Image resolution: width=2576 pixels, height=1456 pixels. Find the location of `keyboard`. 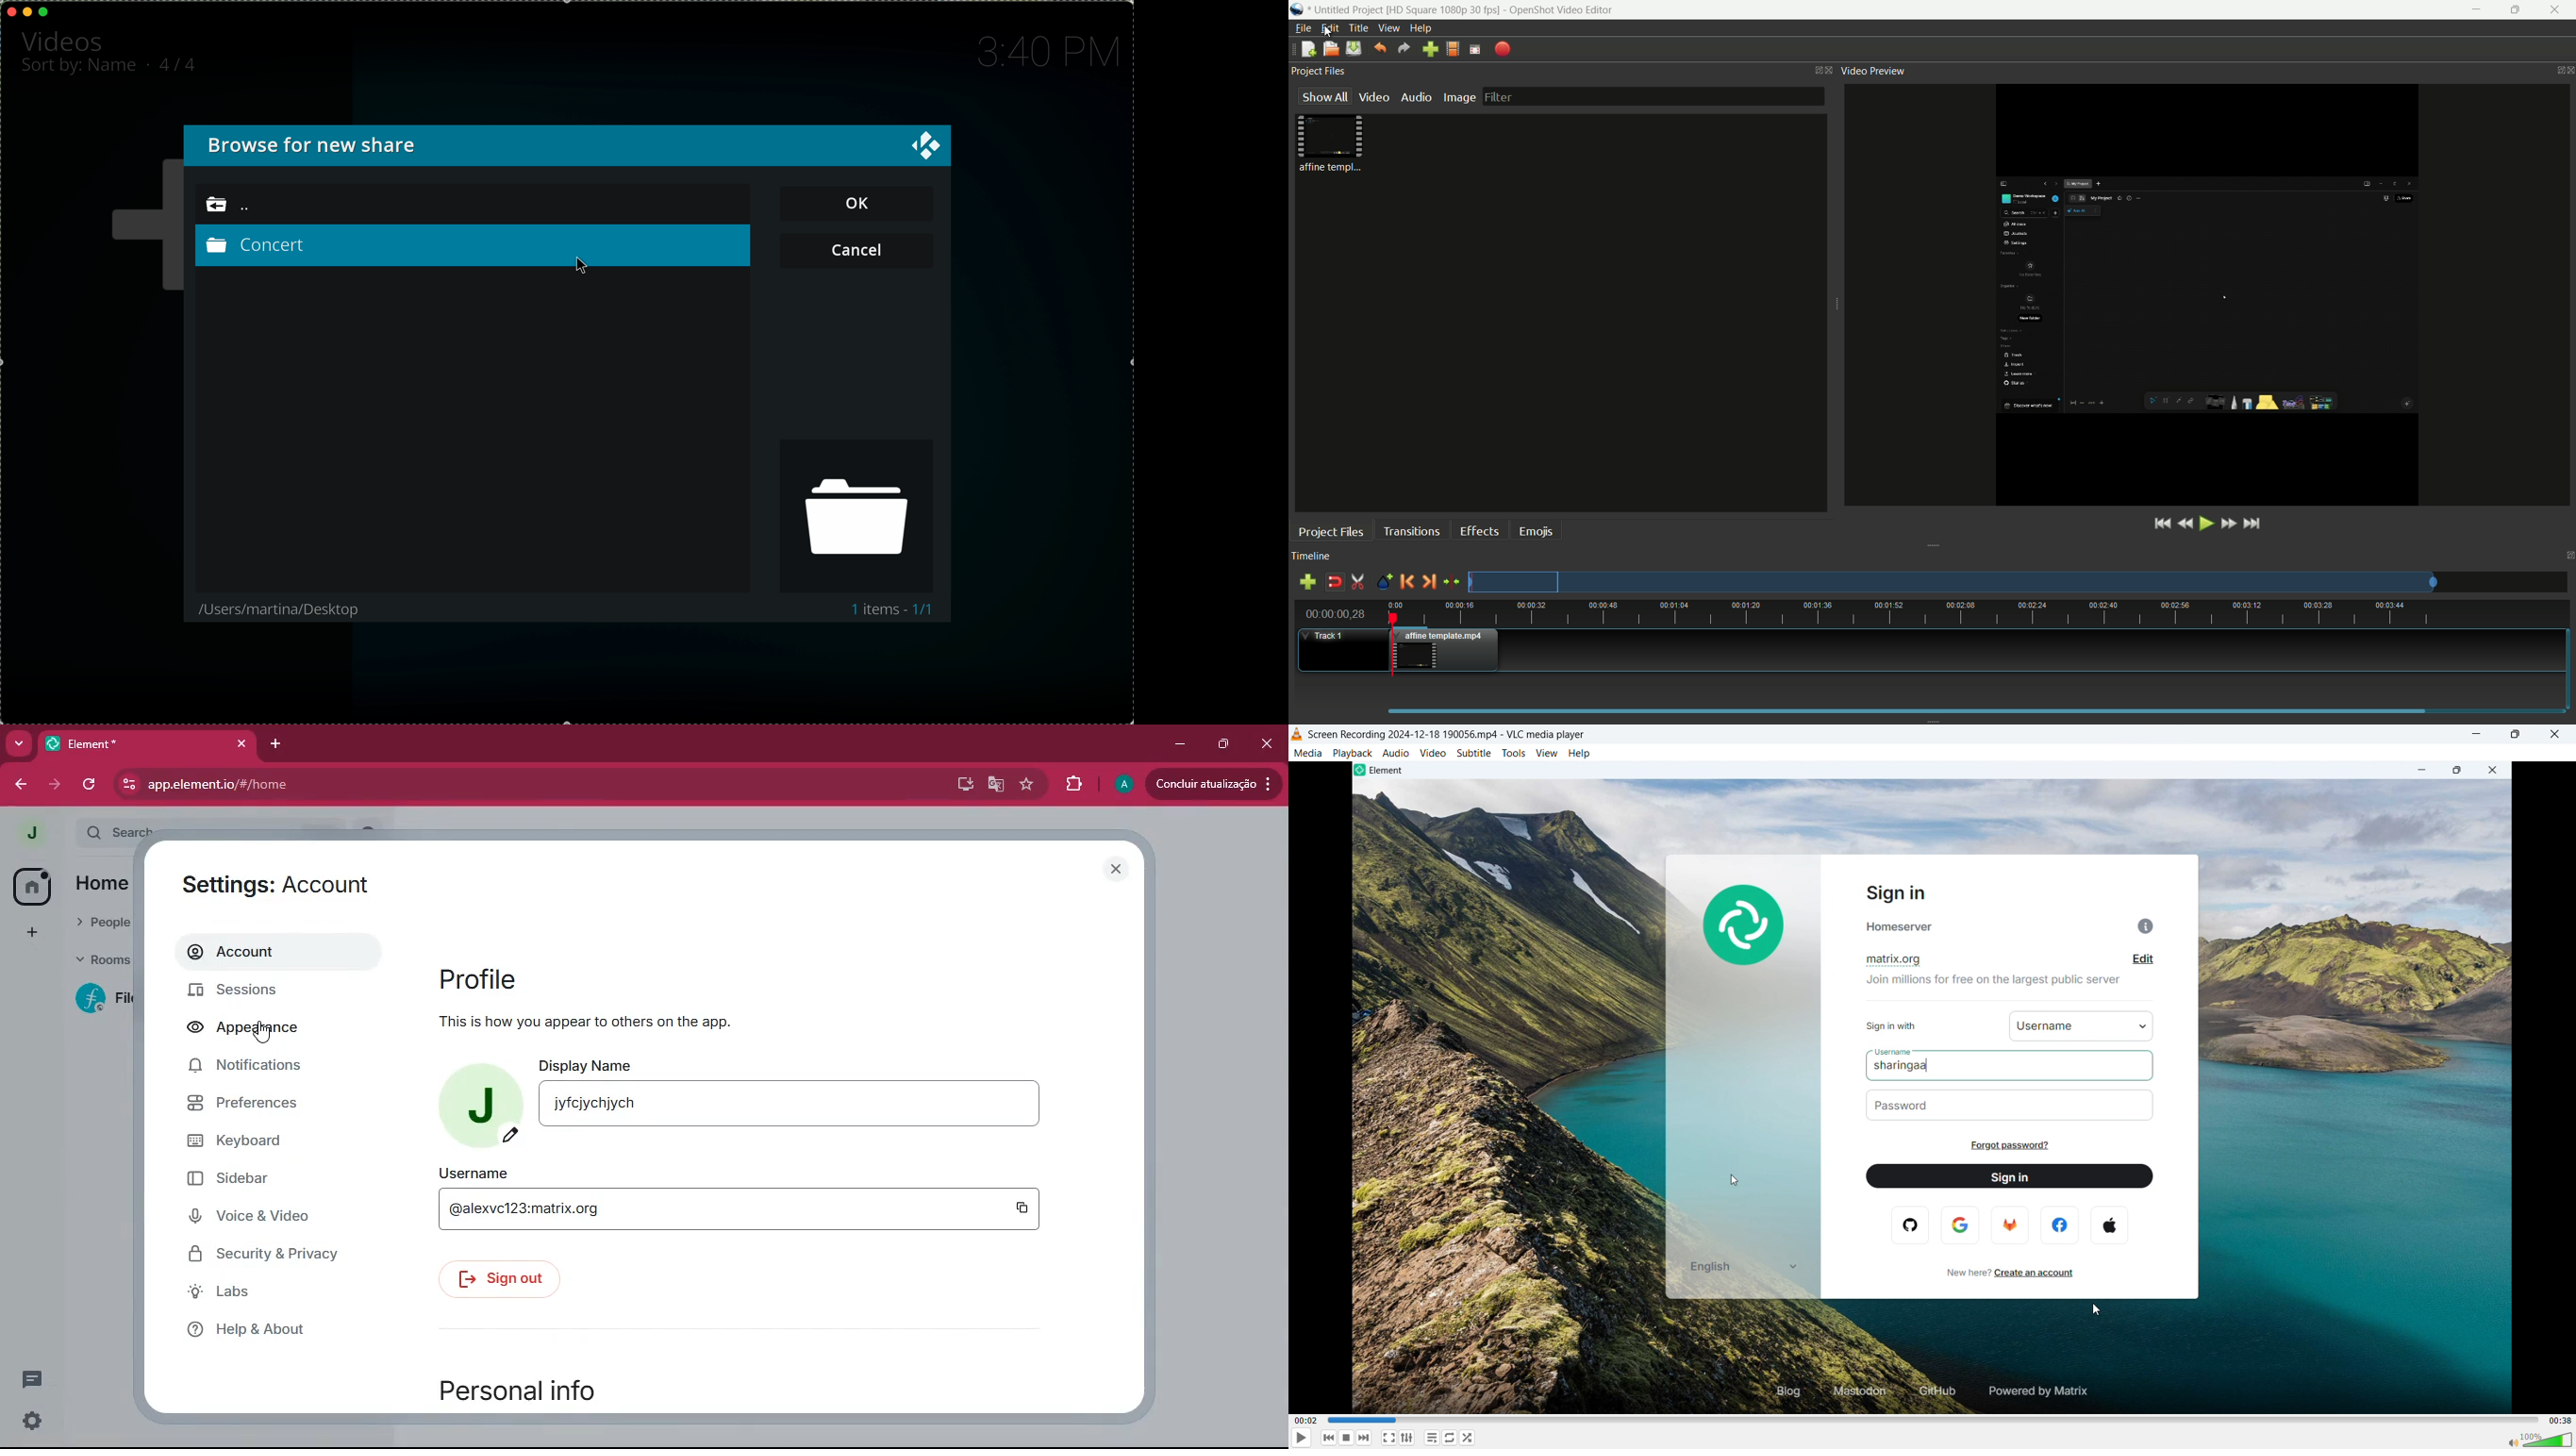

keyboard is located at coordinates (267, 1141).